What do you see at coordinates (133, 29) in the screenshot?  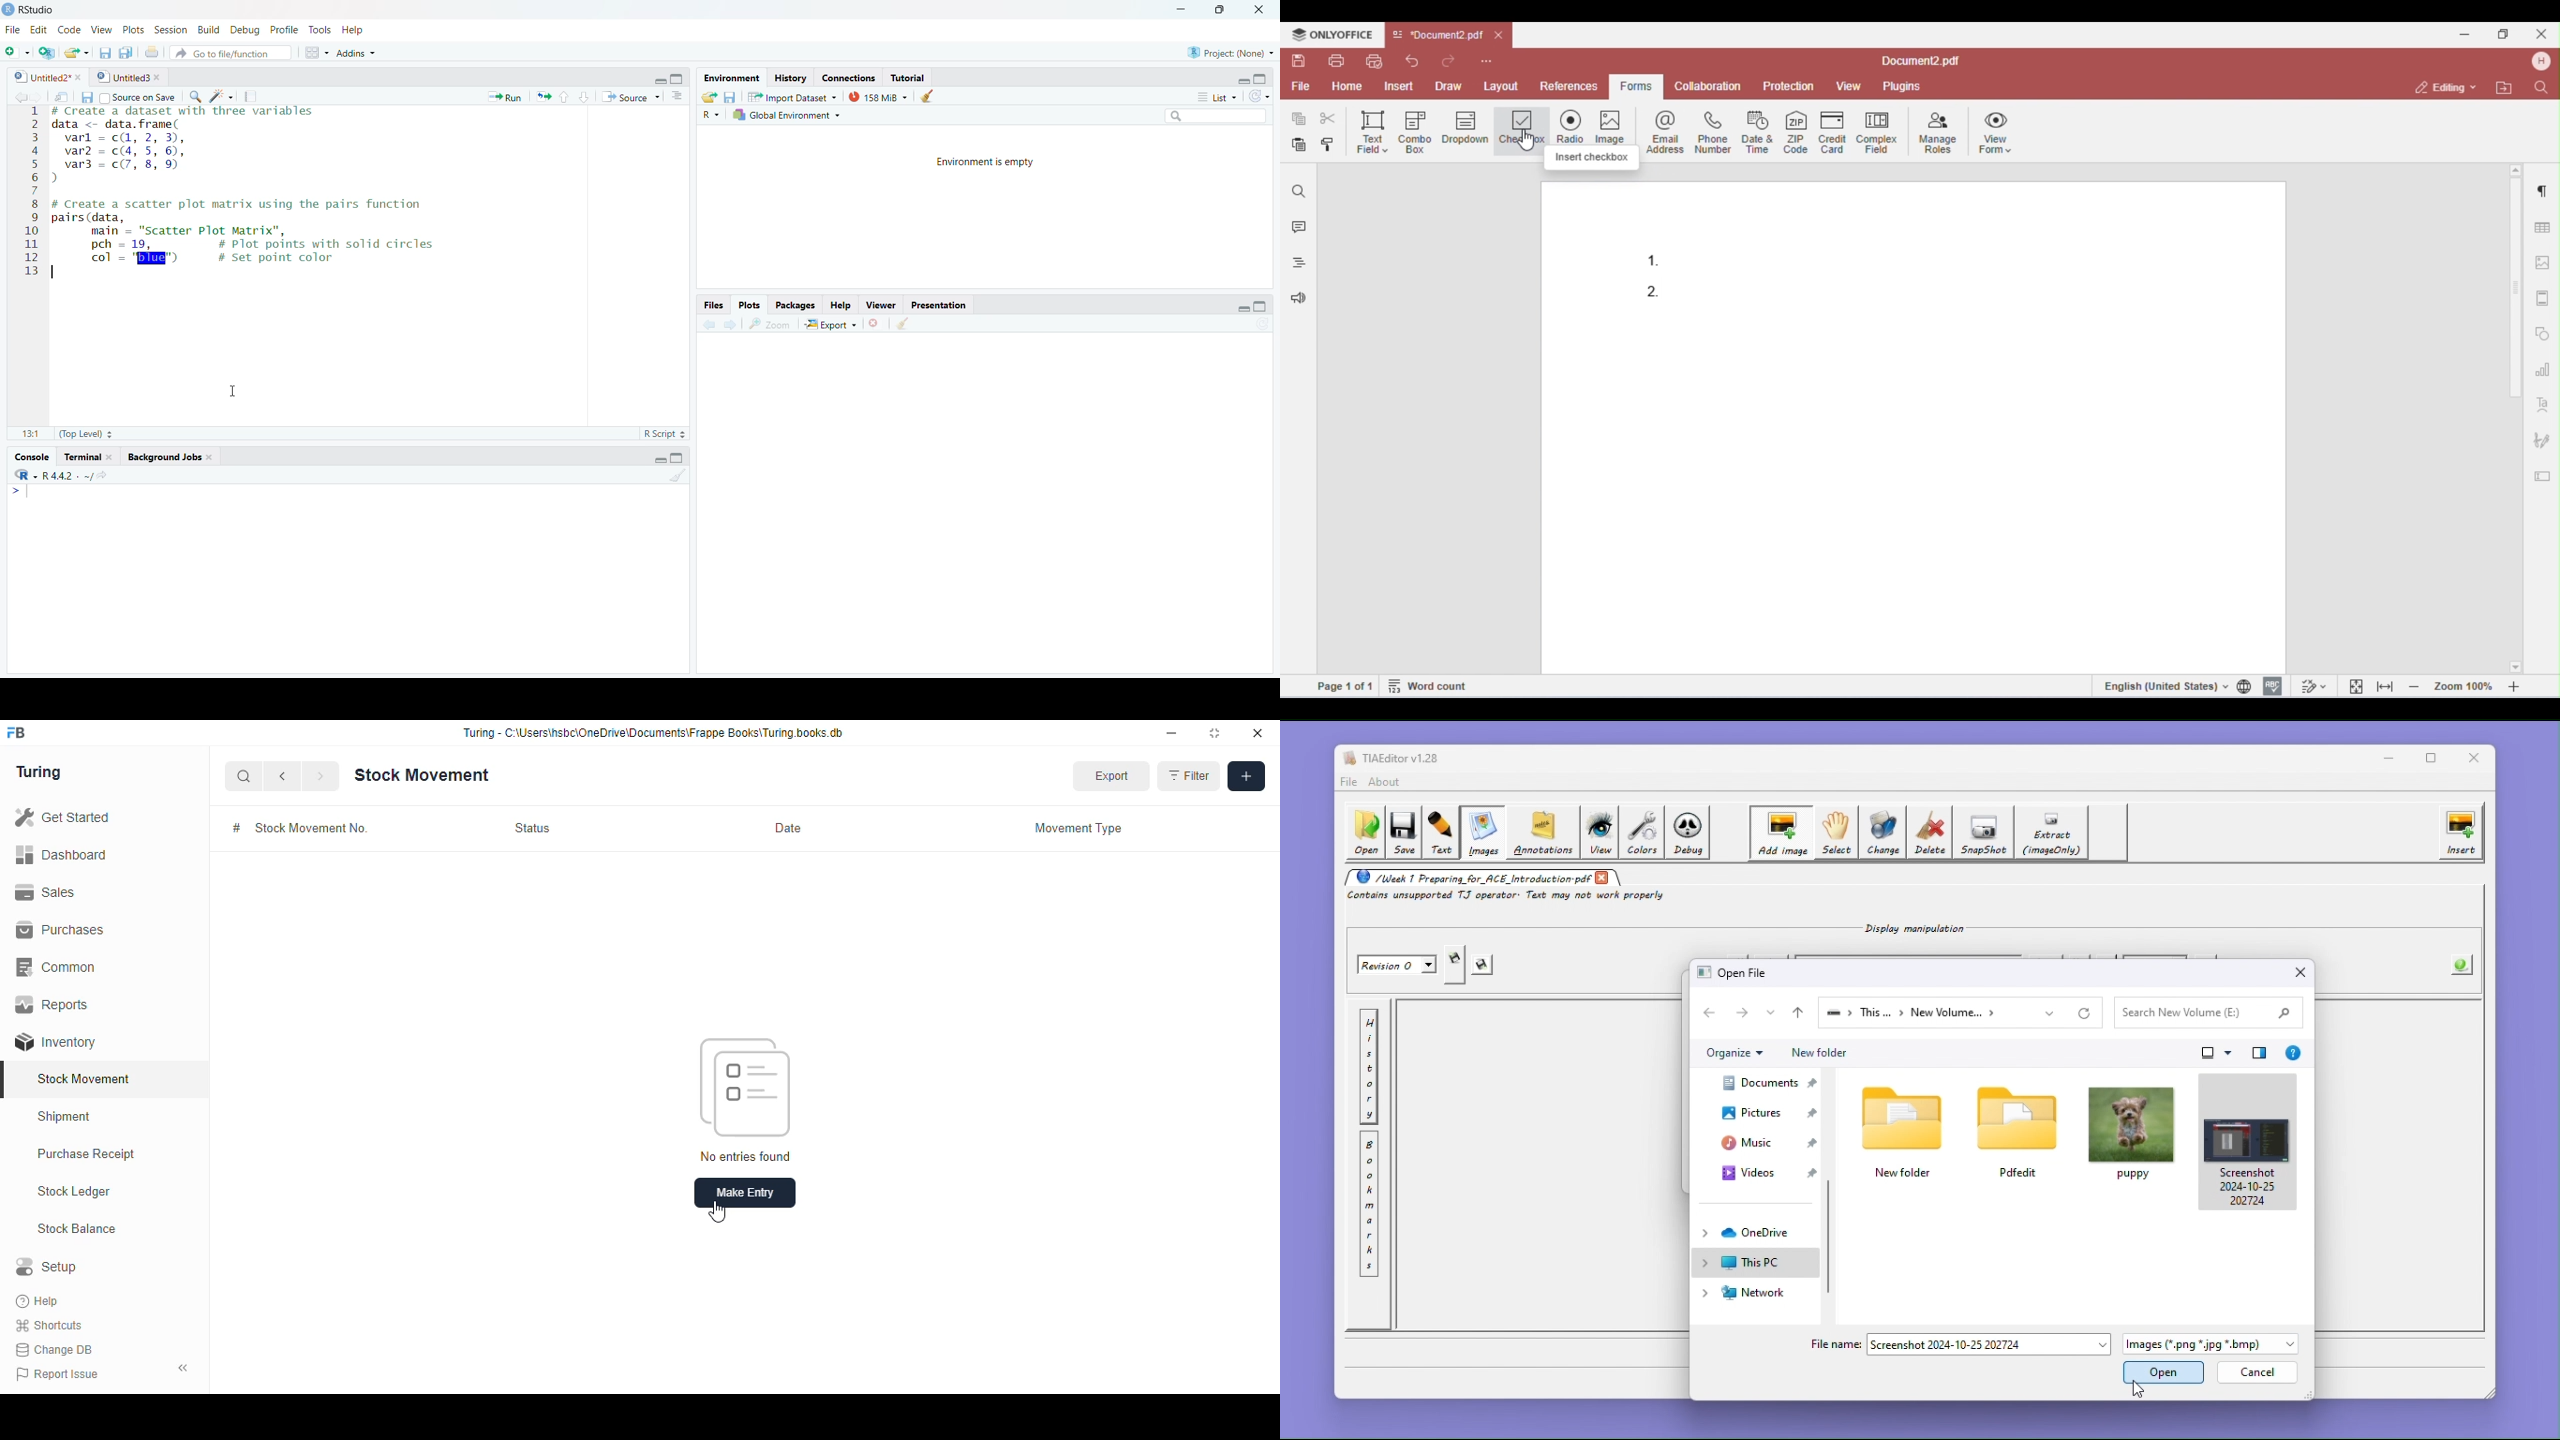 I see `Plots` at bounding box center [133, 29].